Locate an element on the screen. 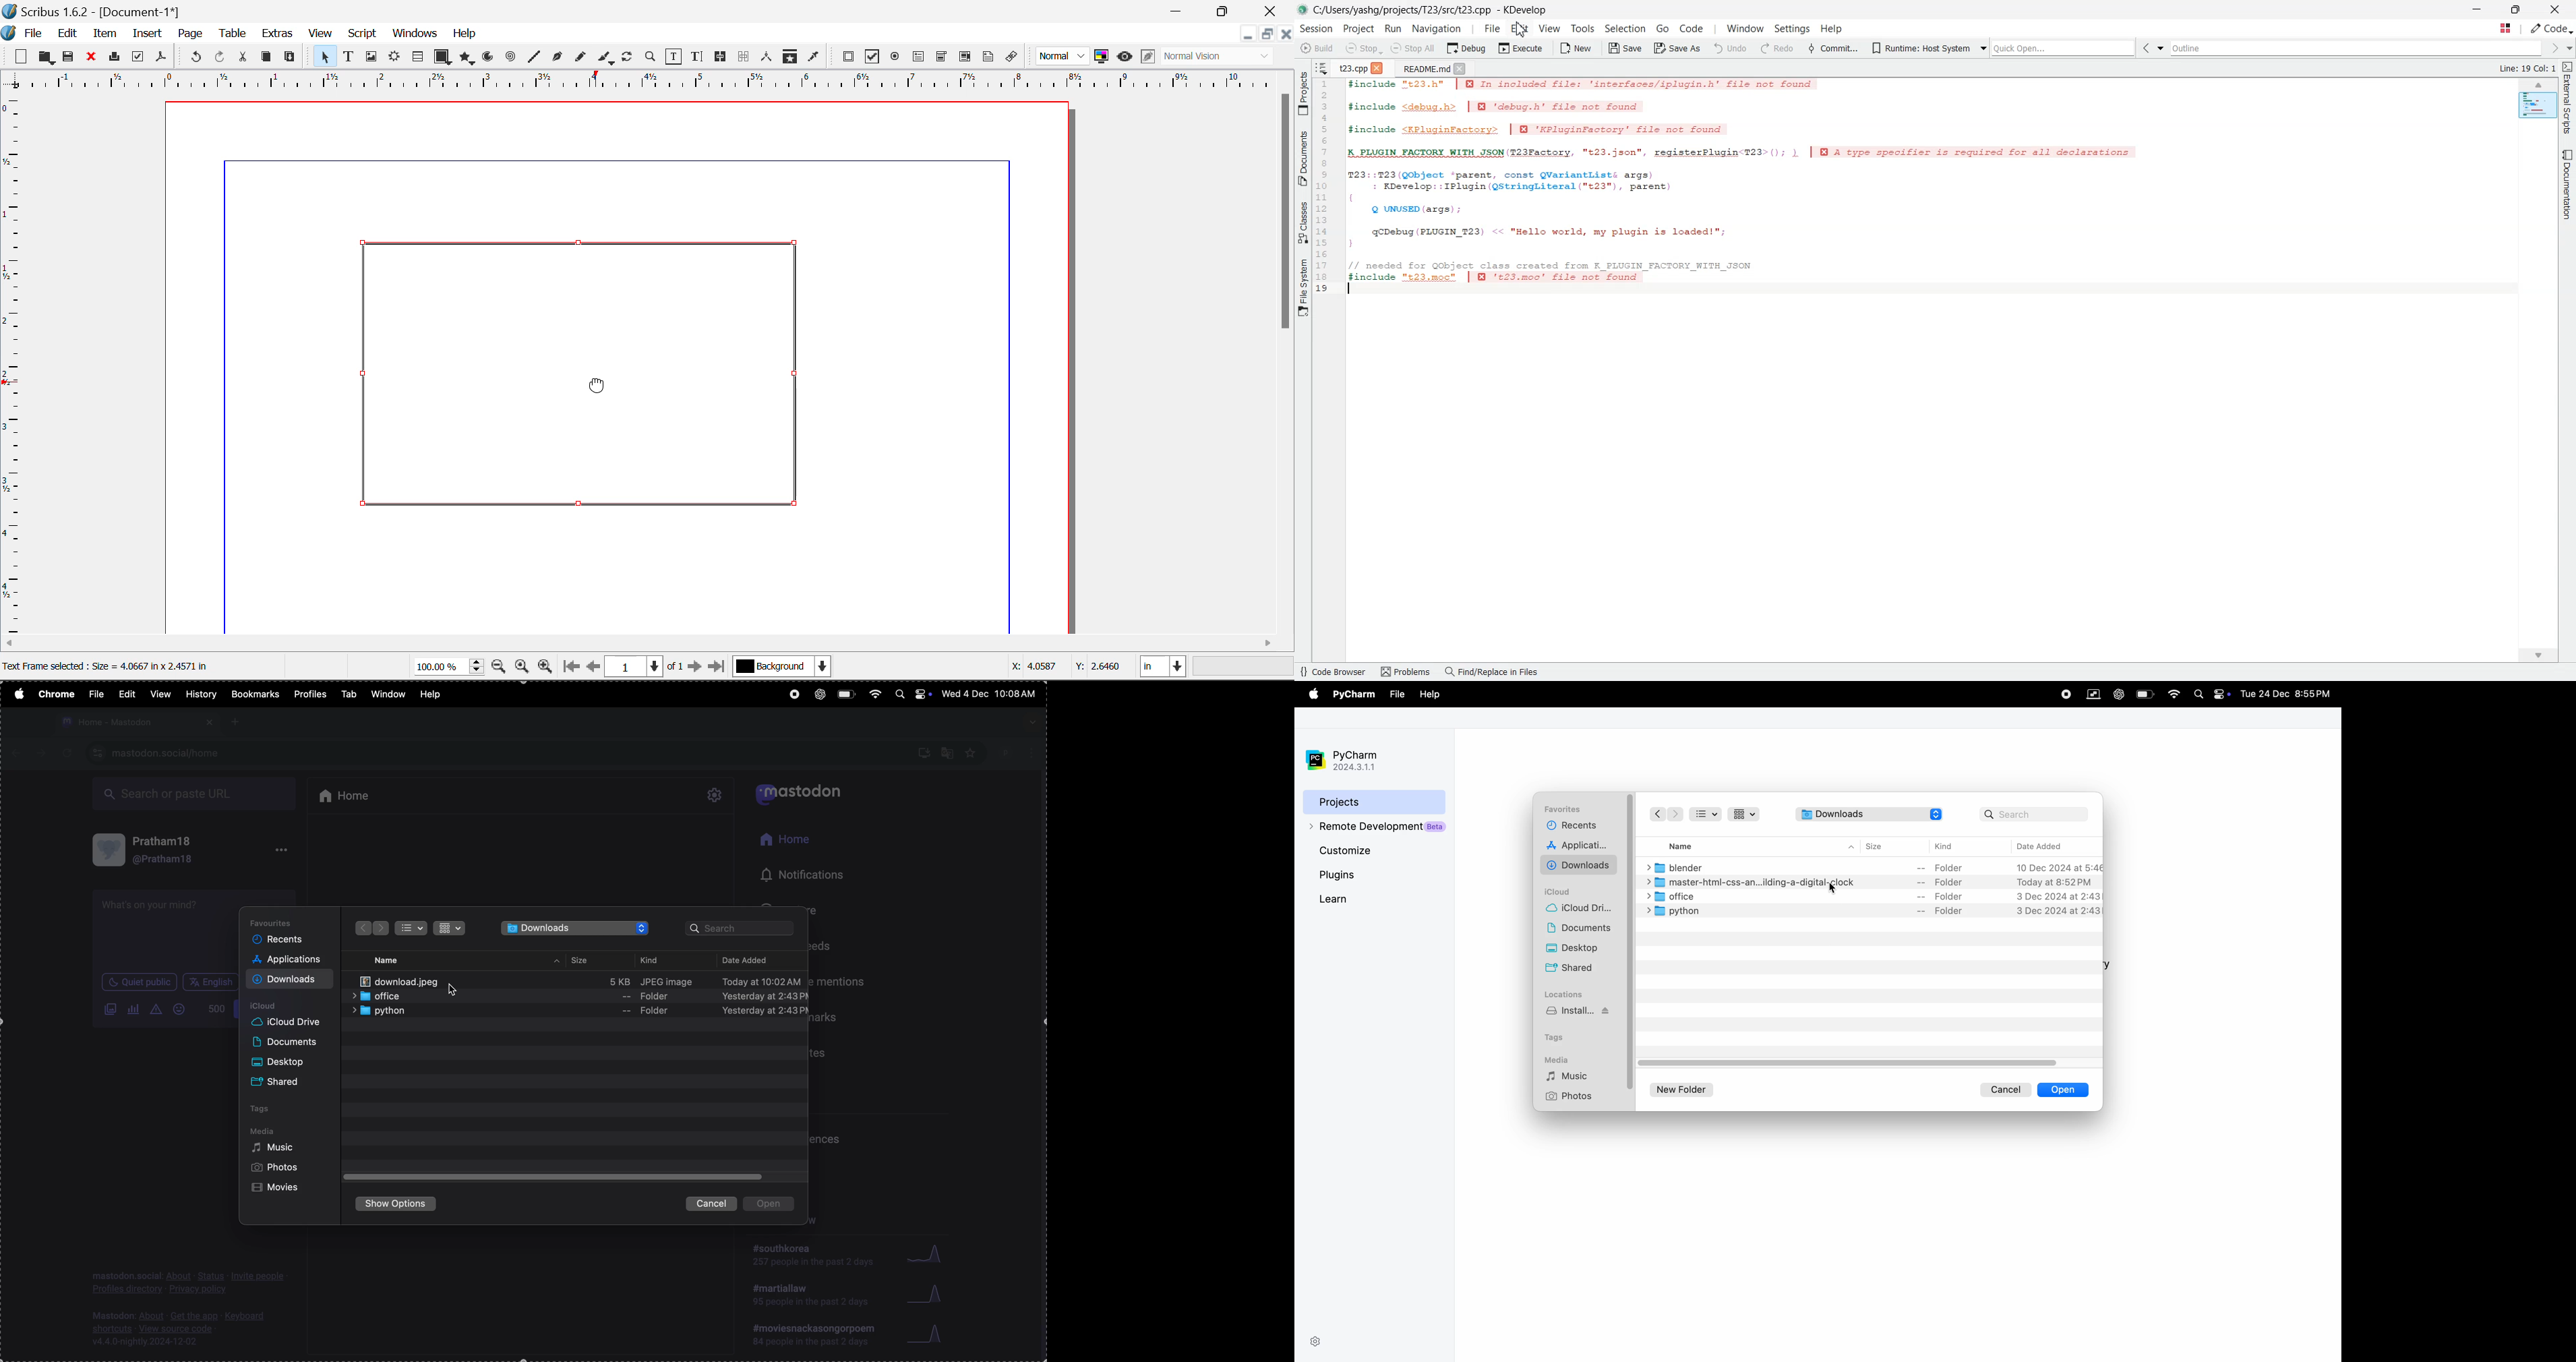  install is located at coordinates (1581, 1015).